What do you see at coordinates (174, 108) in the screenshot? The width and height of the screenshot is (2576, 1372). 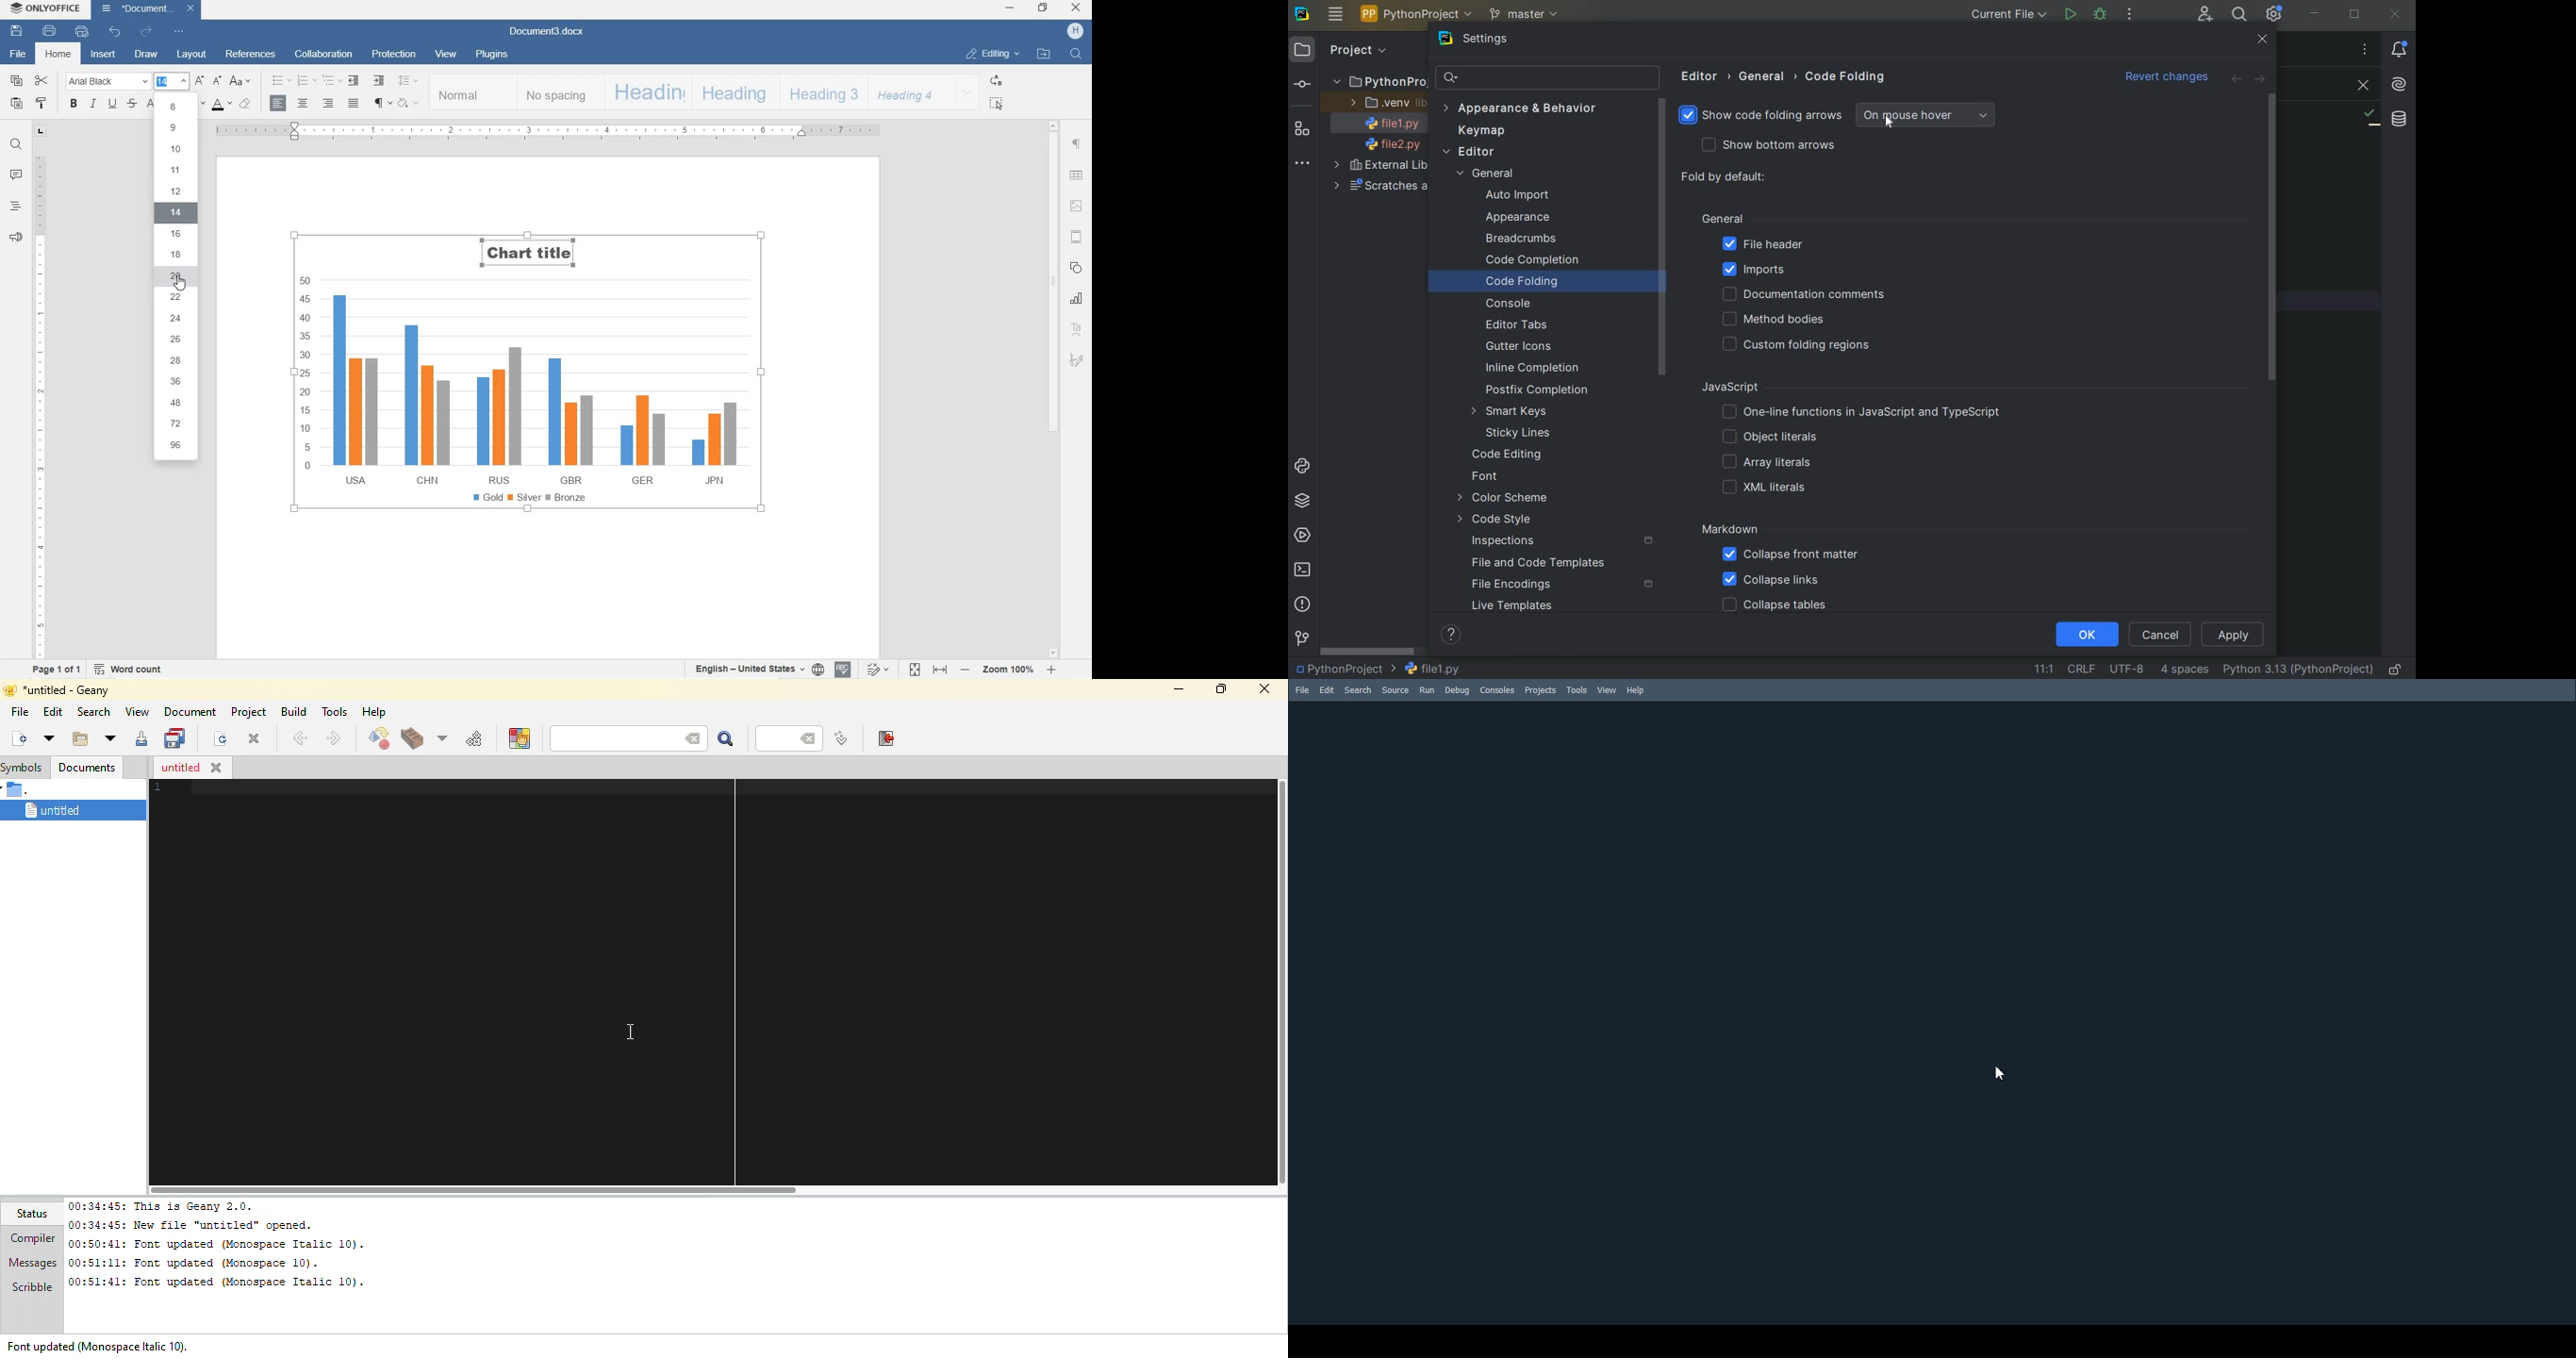 I see `8` at bounding box center [174, 108].